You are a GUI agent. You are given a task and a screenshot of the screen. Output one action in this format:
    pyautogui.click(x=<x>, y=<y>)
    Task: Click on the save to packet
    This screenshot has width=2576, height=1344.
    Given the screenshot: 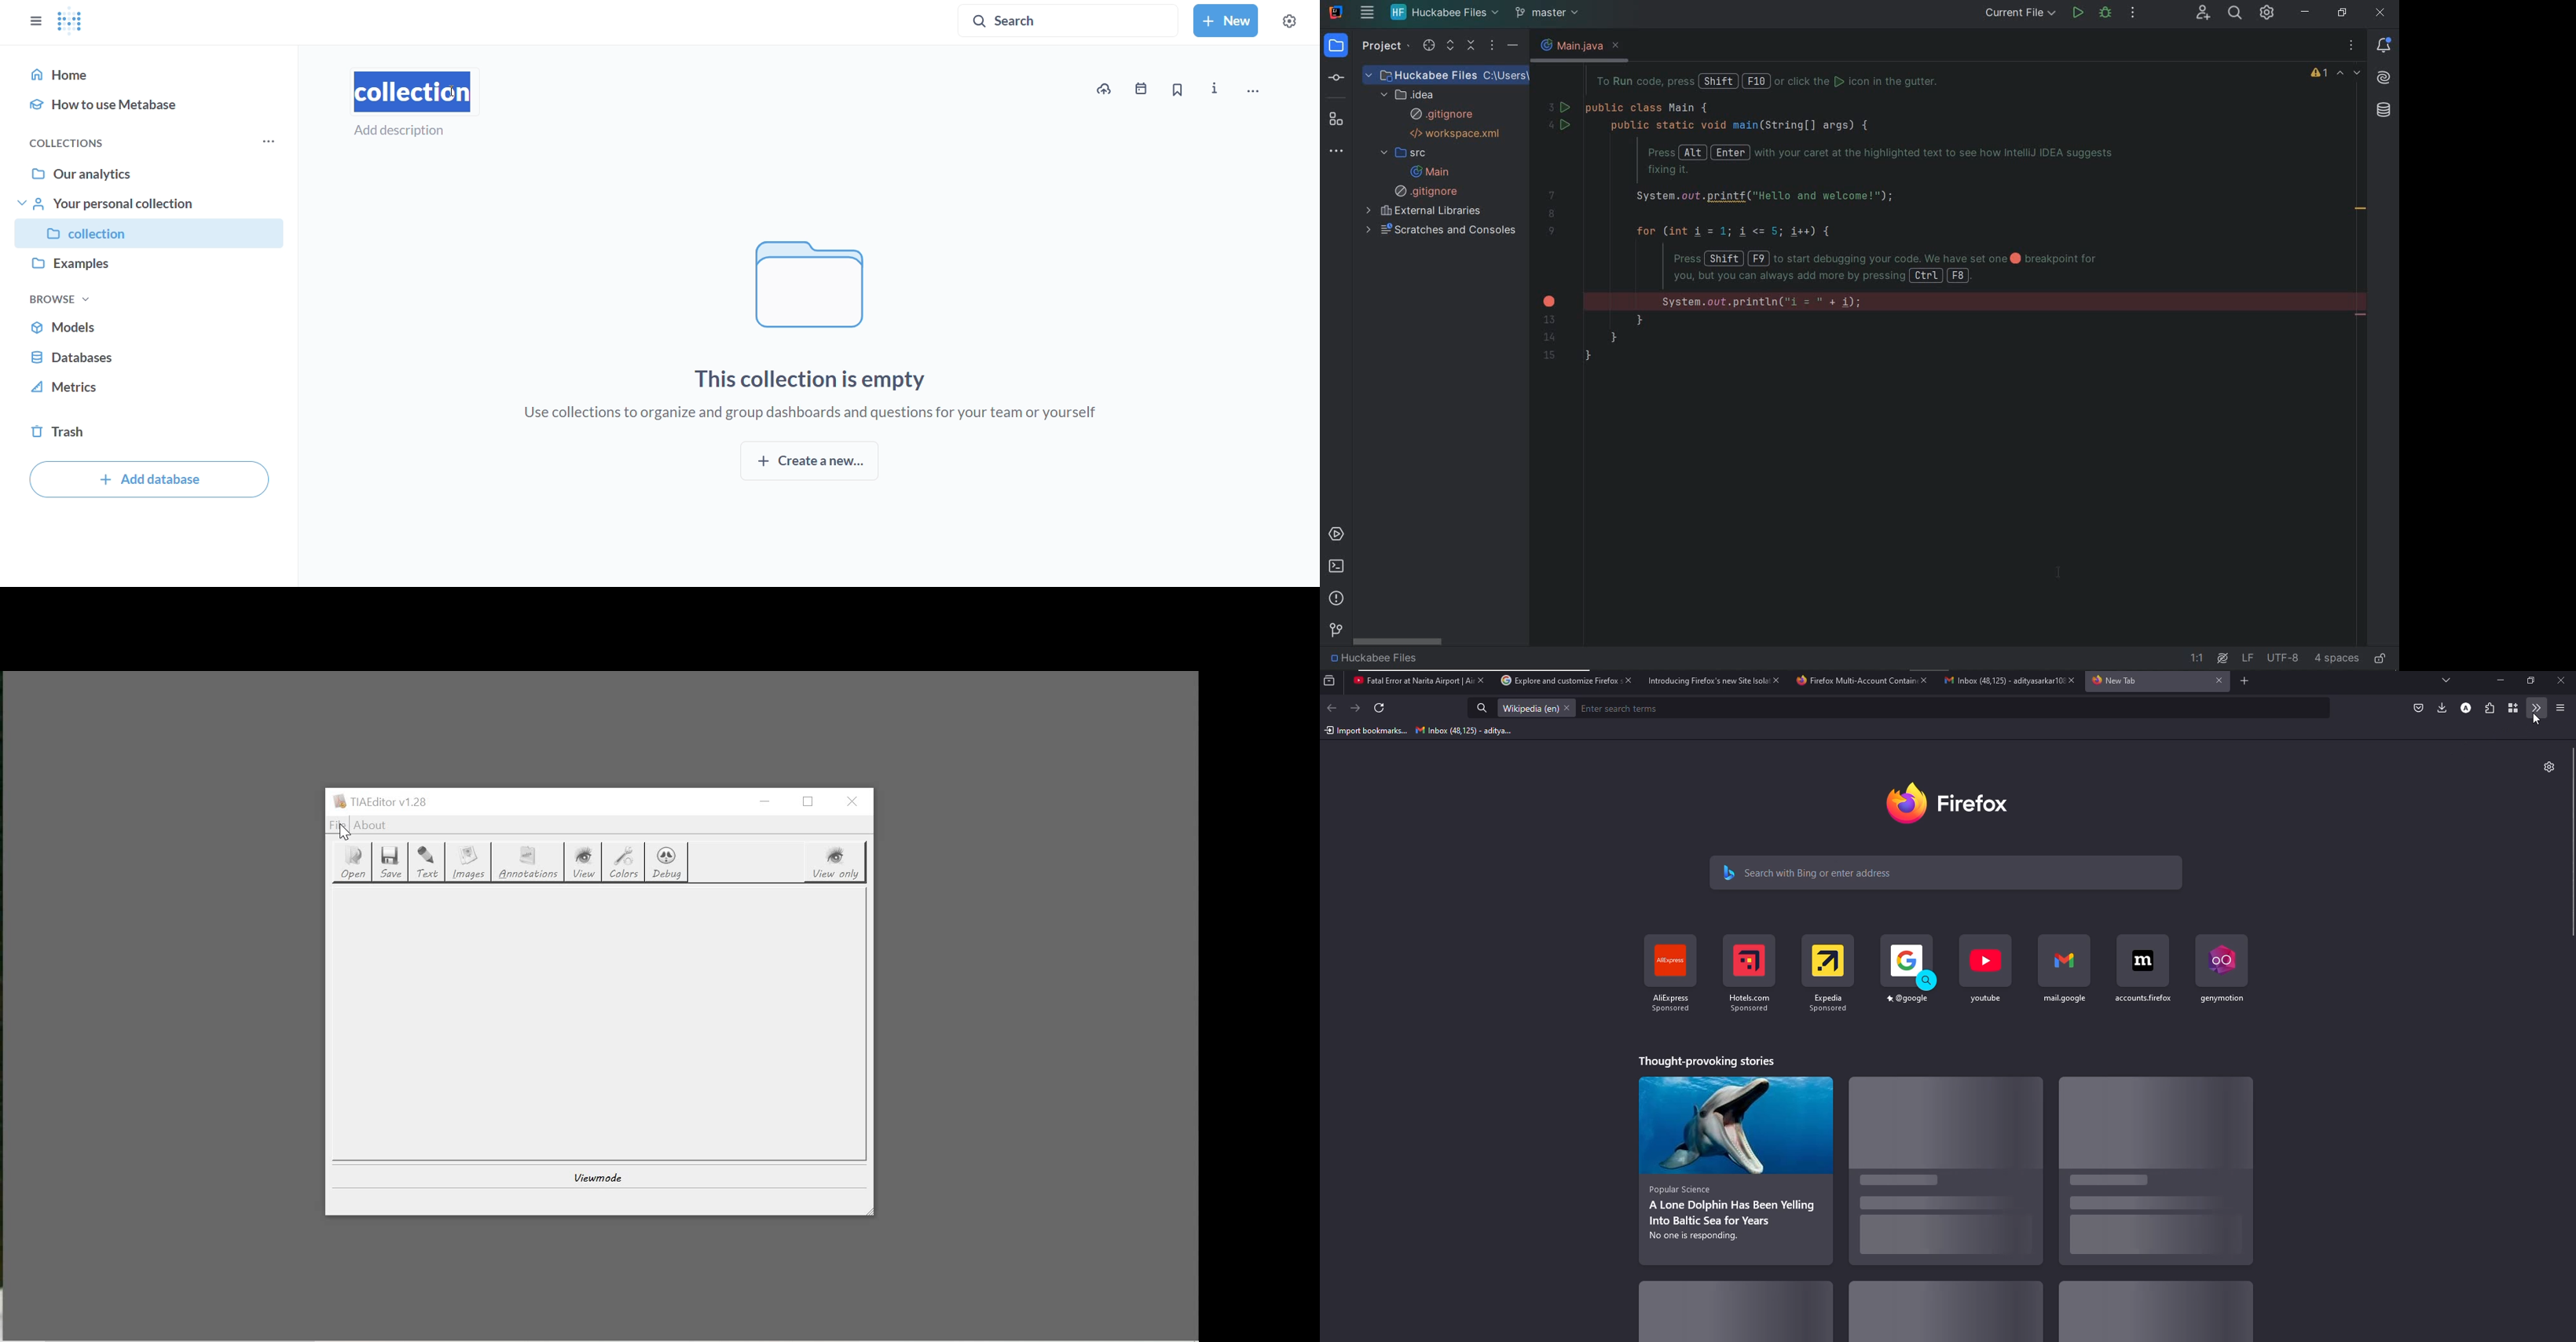 What is the action you would take?
    pyautogui.click(x=2418, y=707)
    